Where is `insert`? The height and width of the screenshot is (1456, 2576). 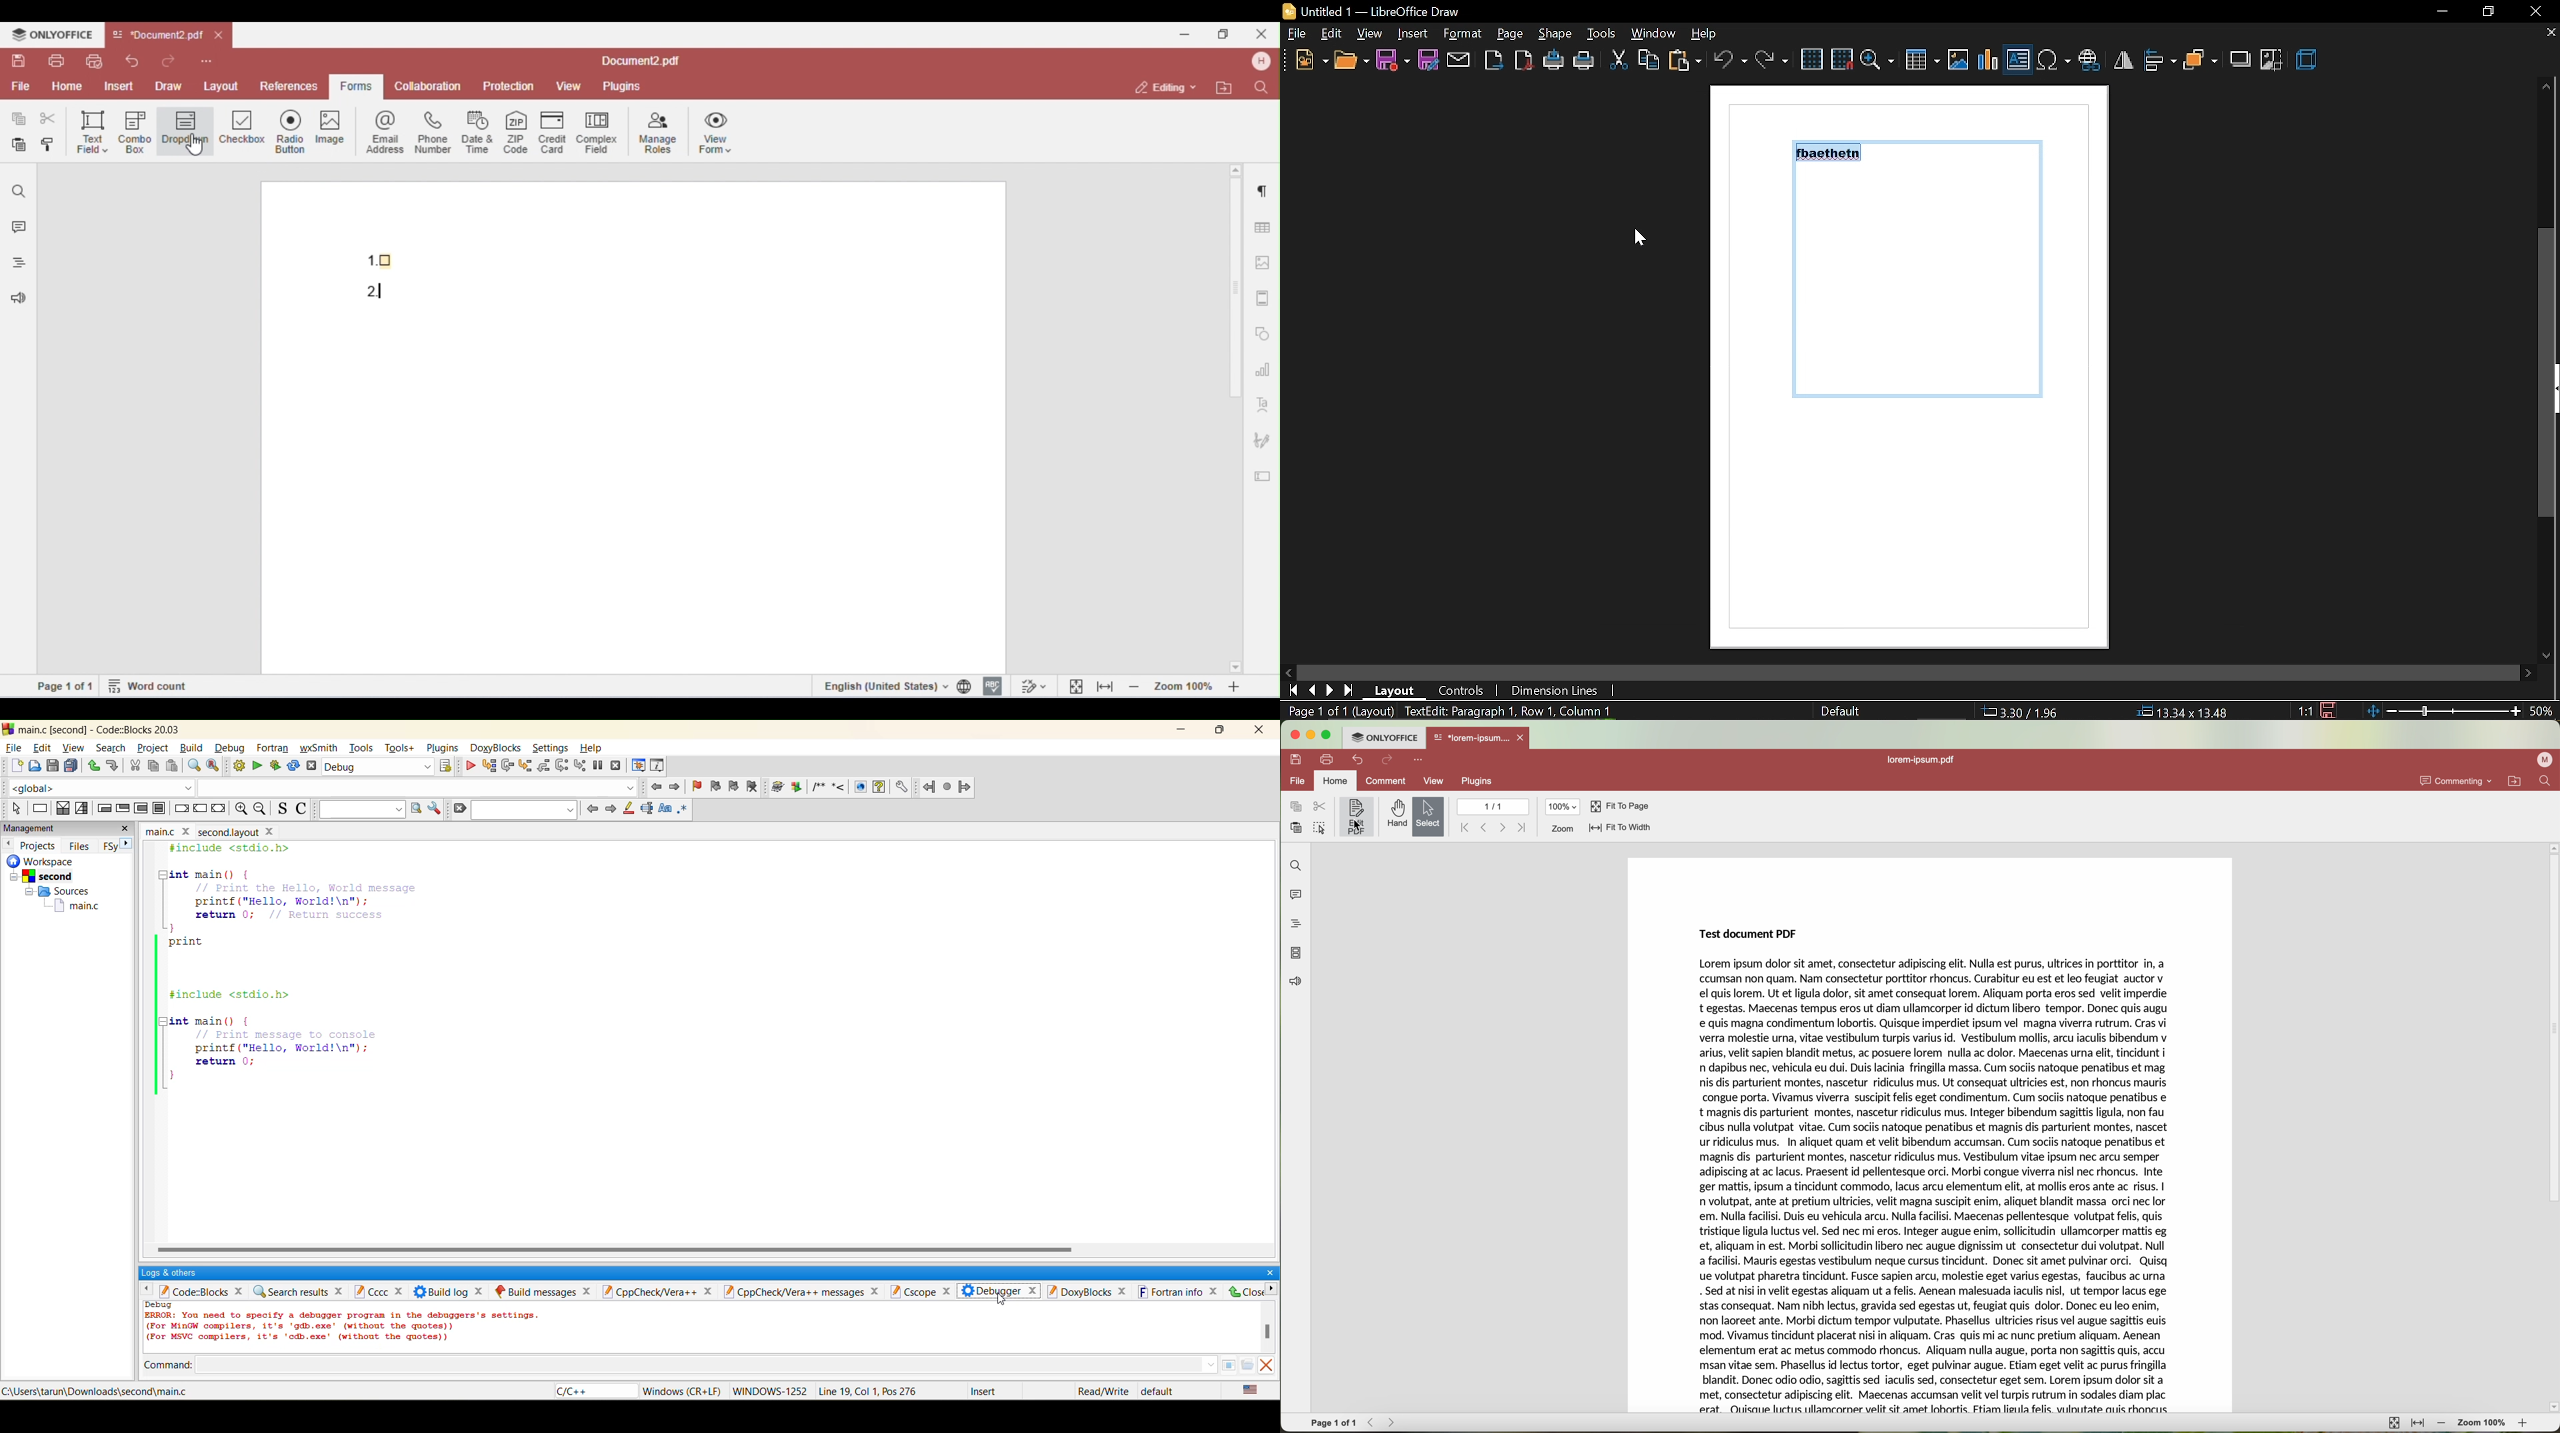 insert is located at coordinates (1465, 34).